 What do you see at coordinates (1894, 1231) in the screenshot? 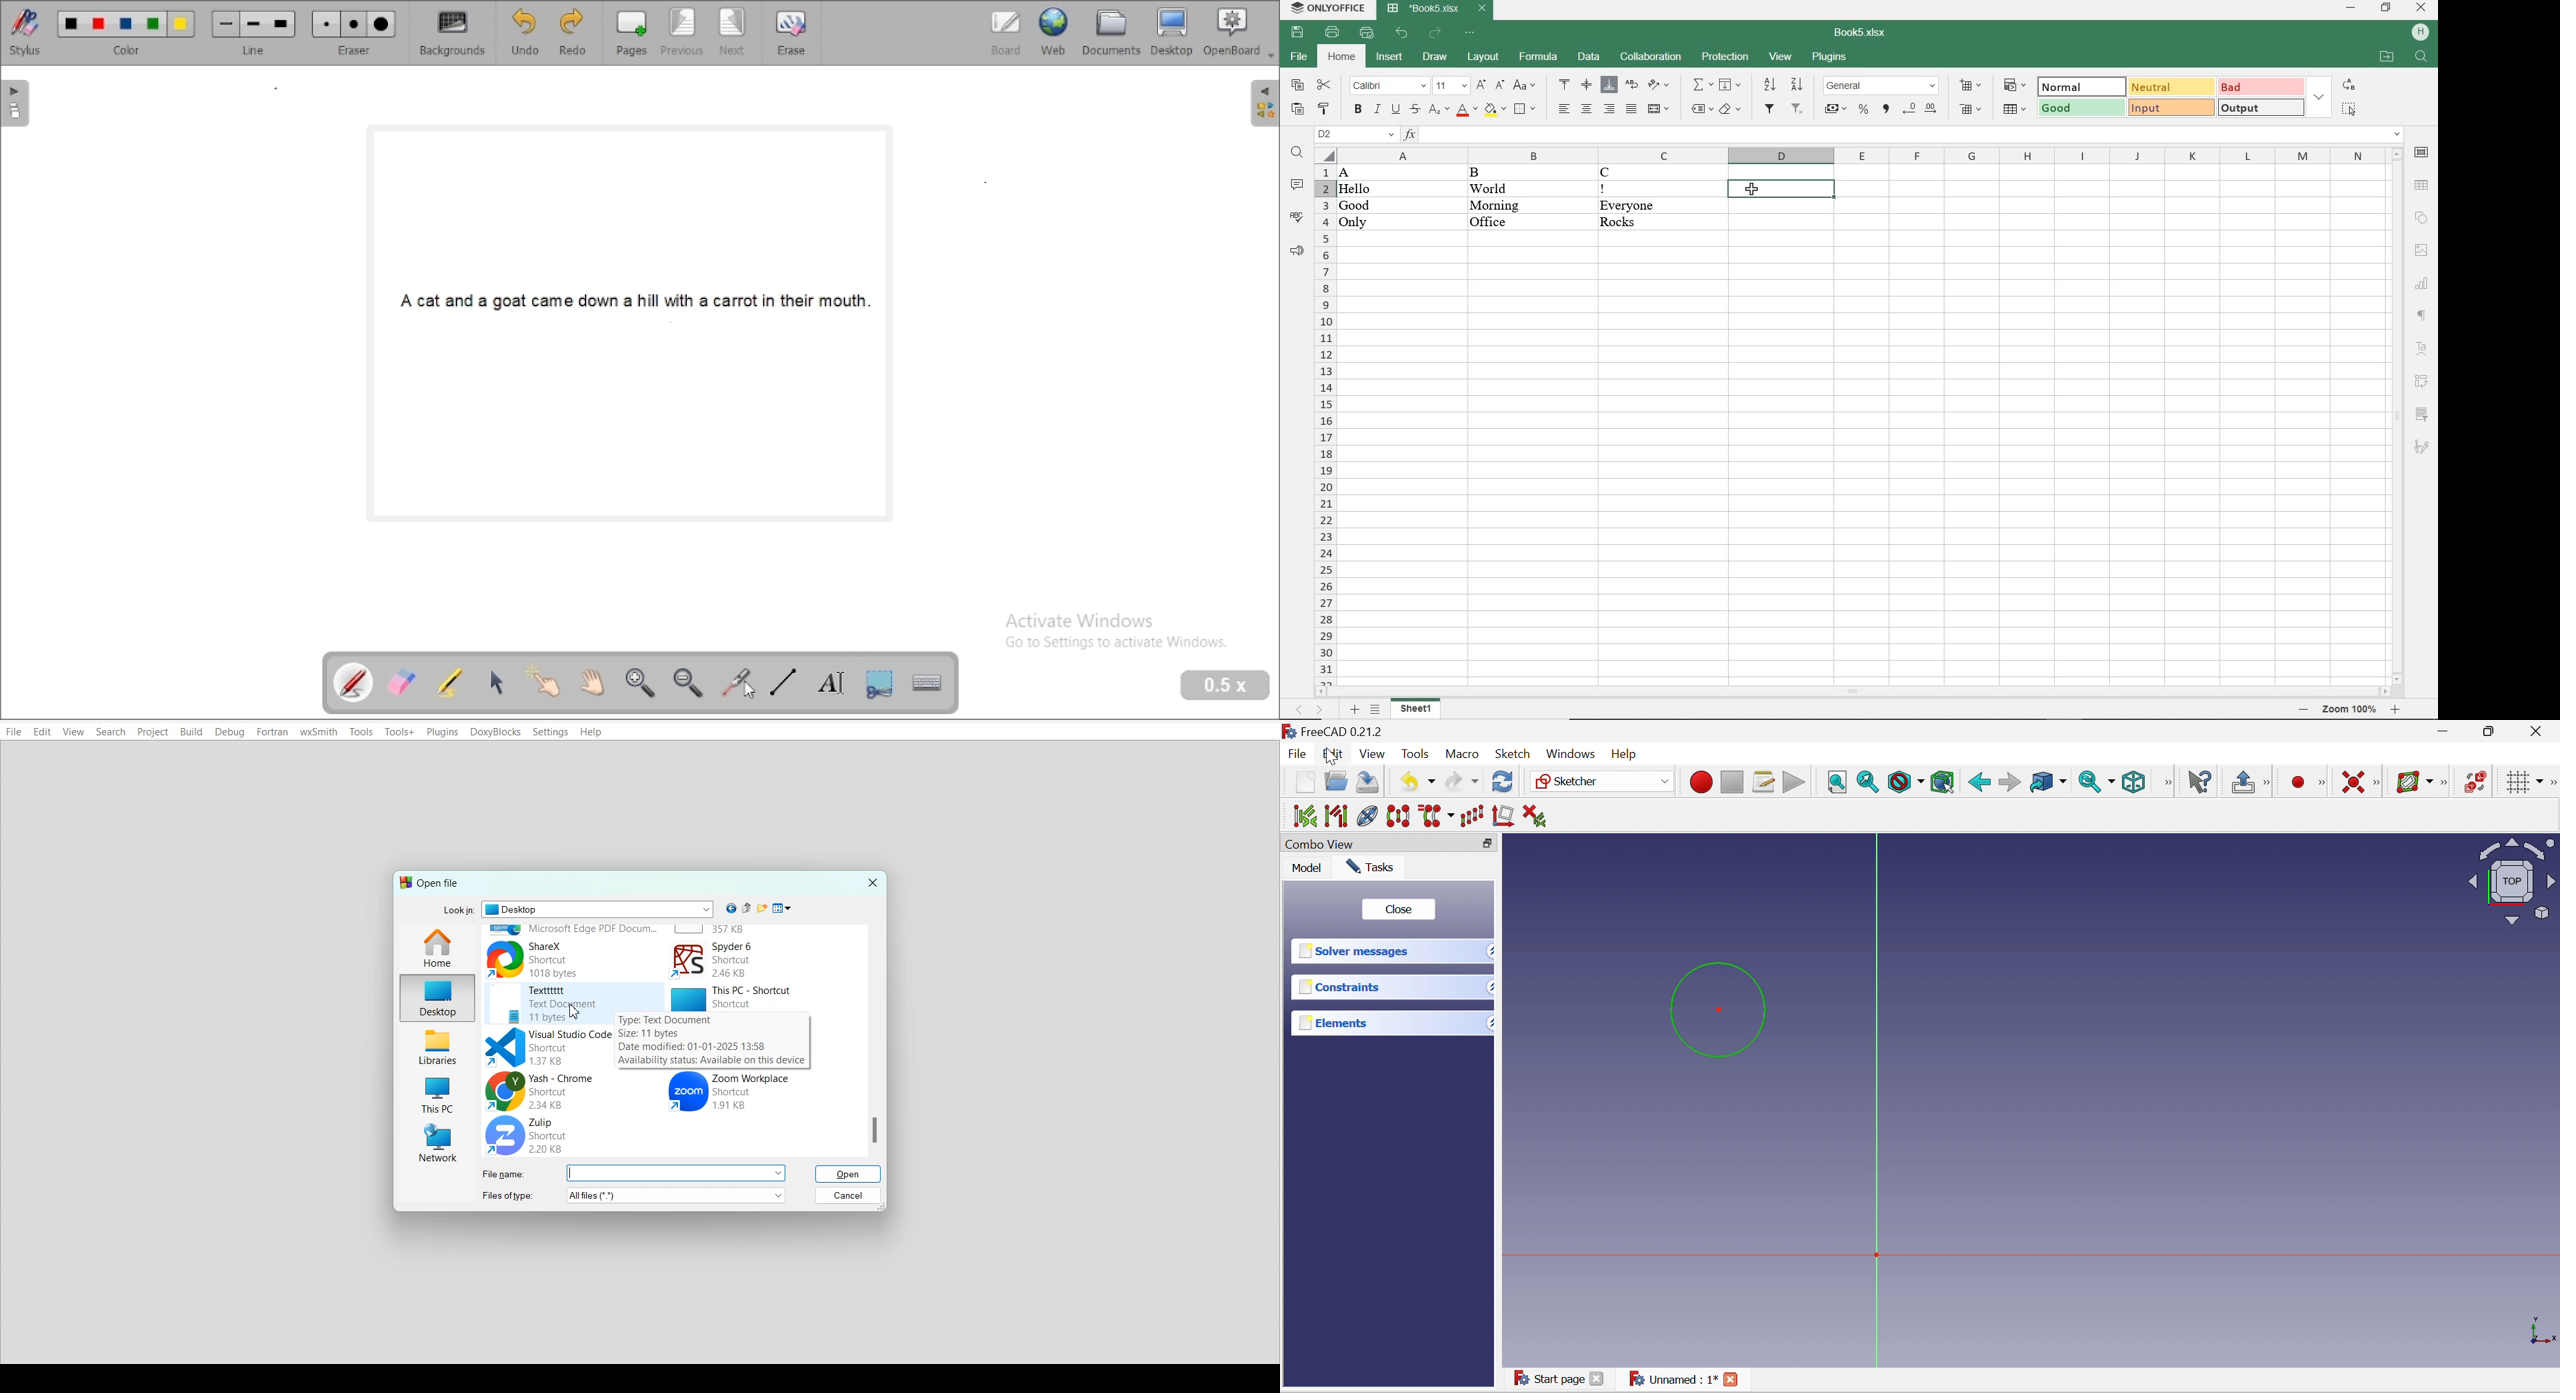
I see `Canvas element` at bounding box center [1894, 1231].